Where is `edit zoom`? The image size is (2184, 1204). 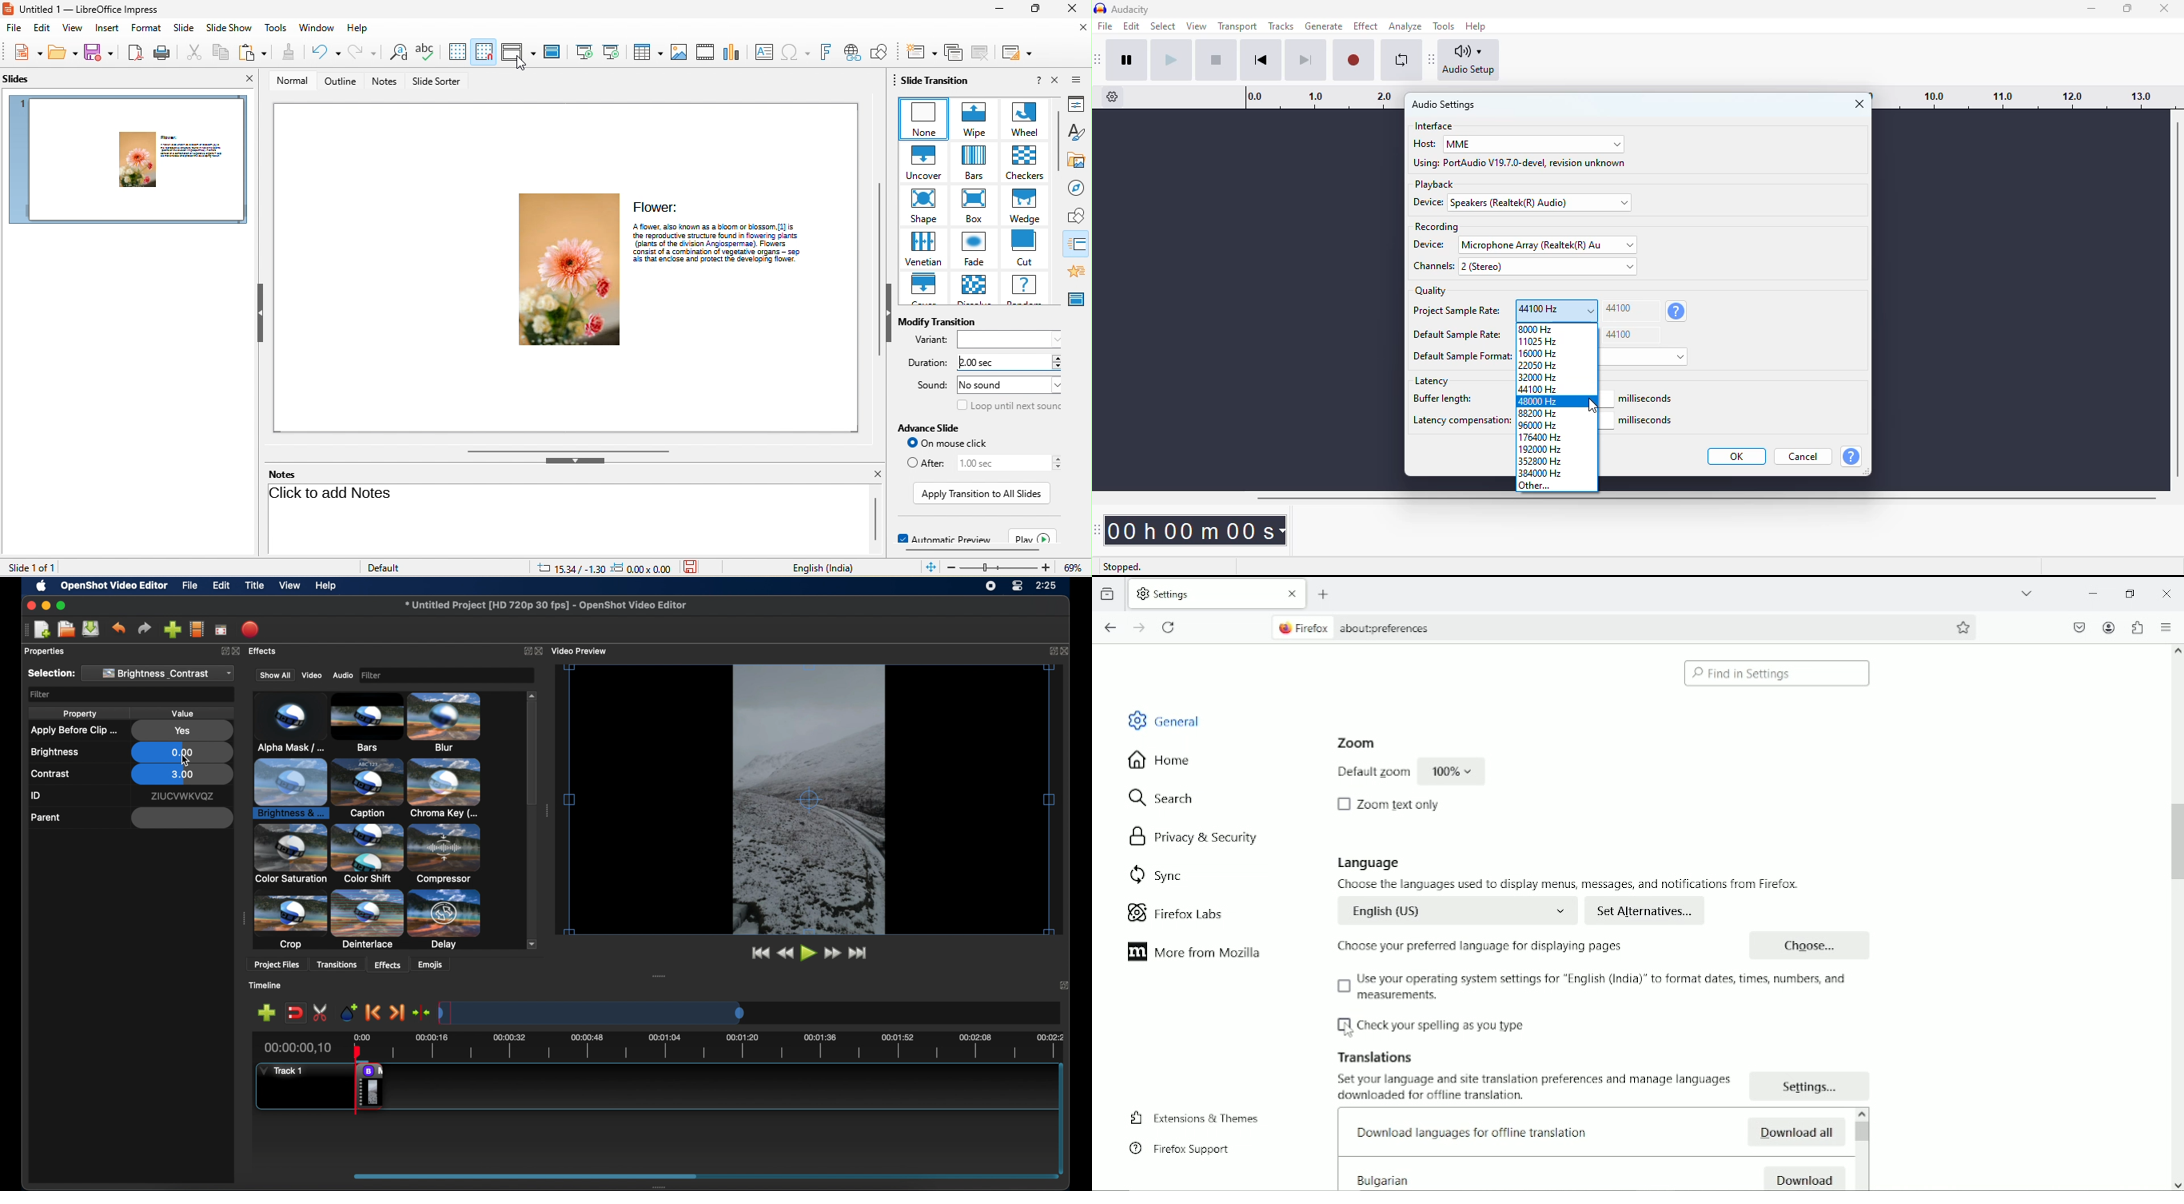 edit zoom is located at coordinates (999, 568).